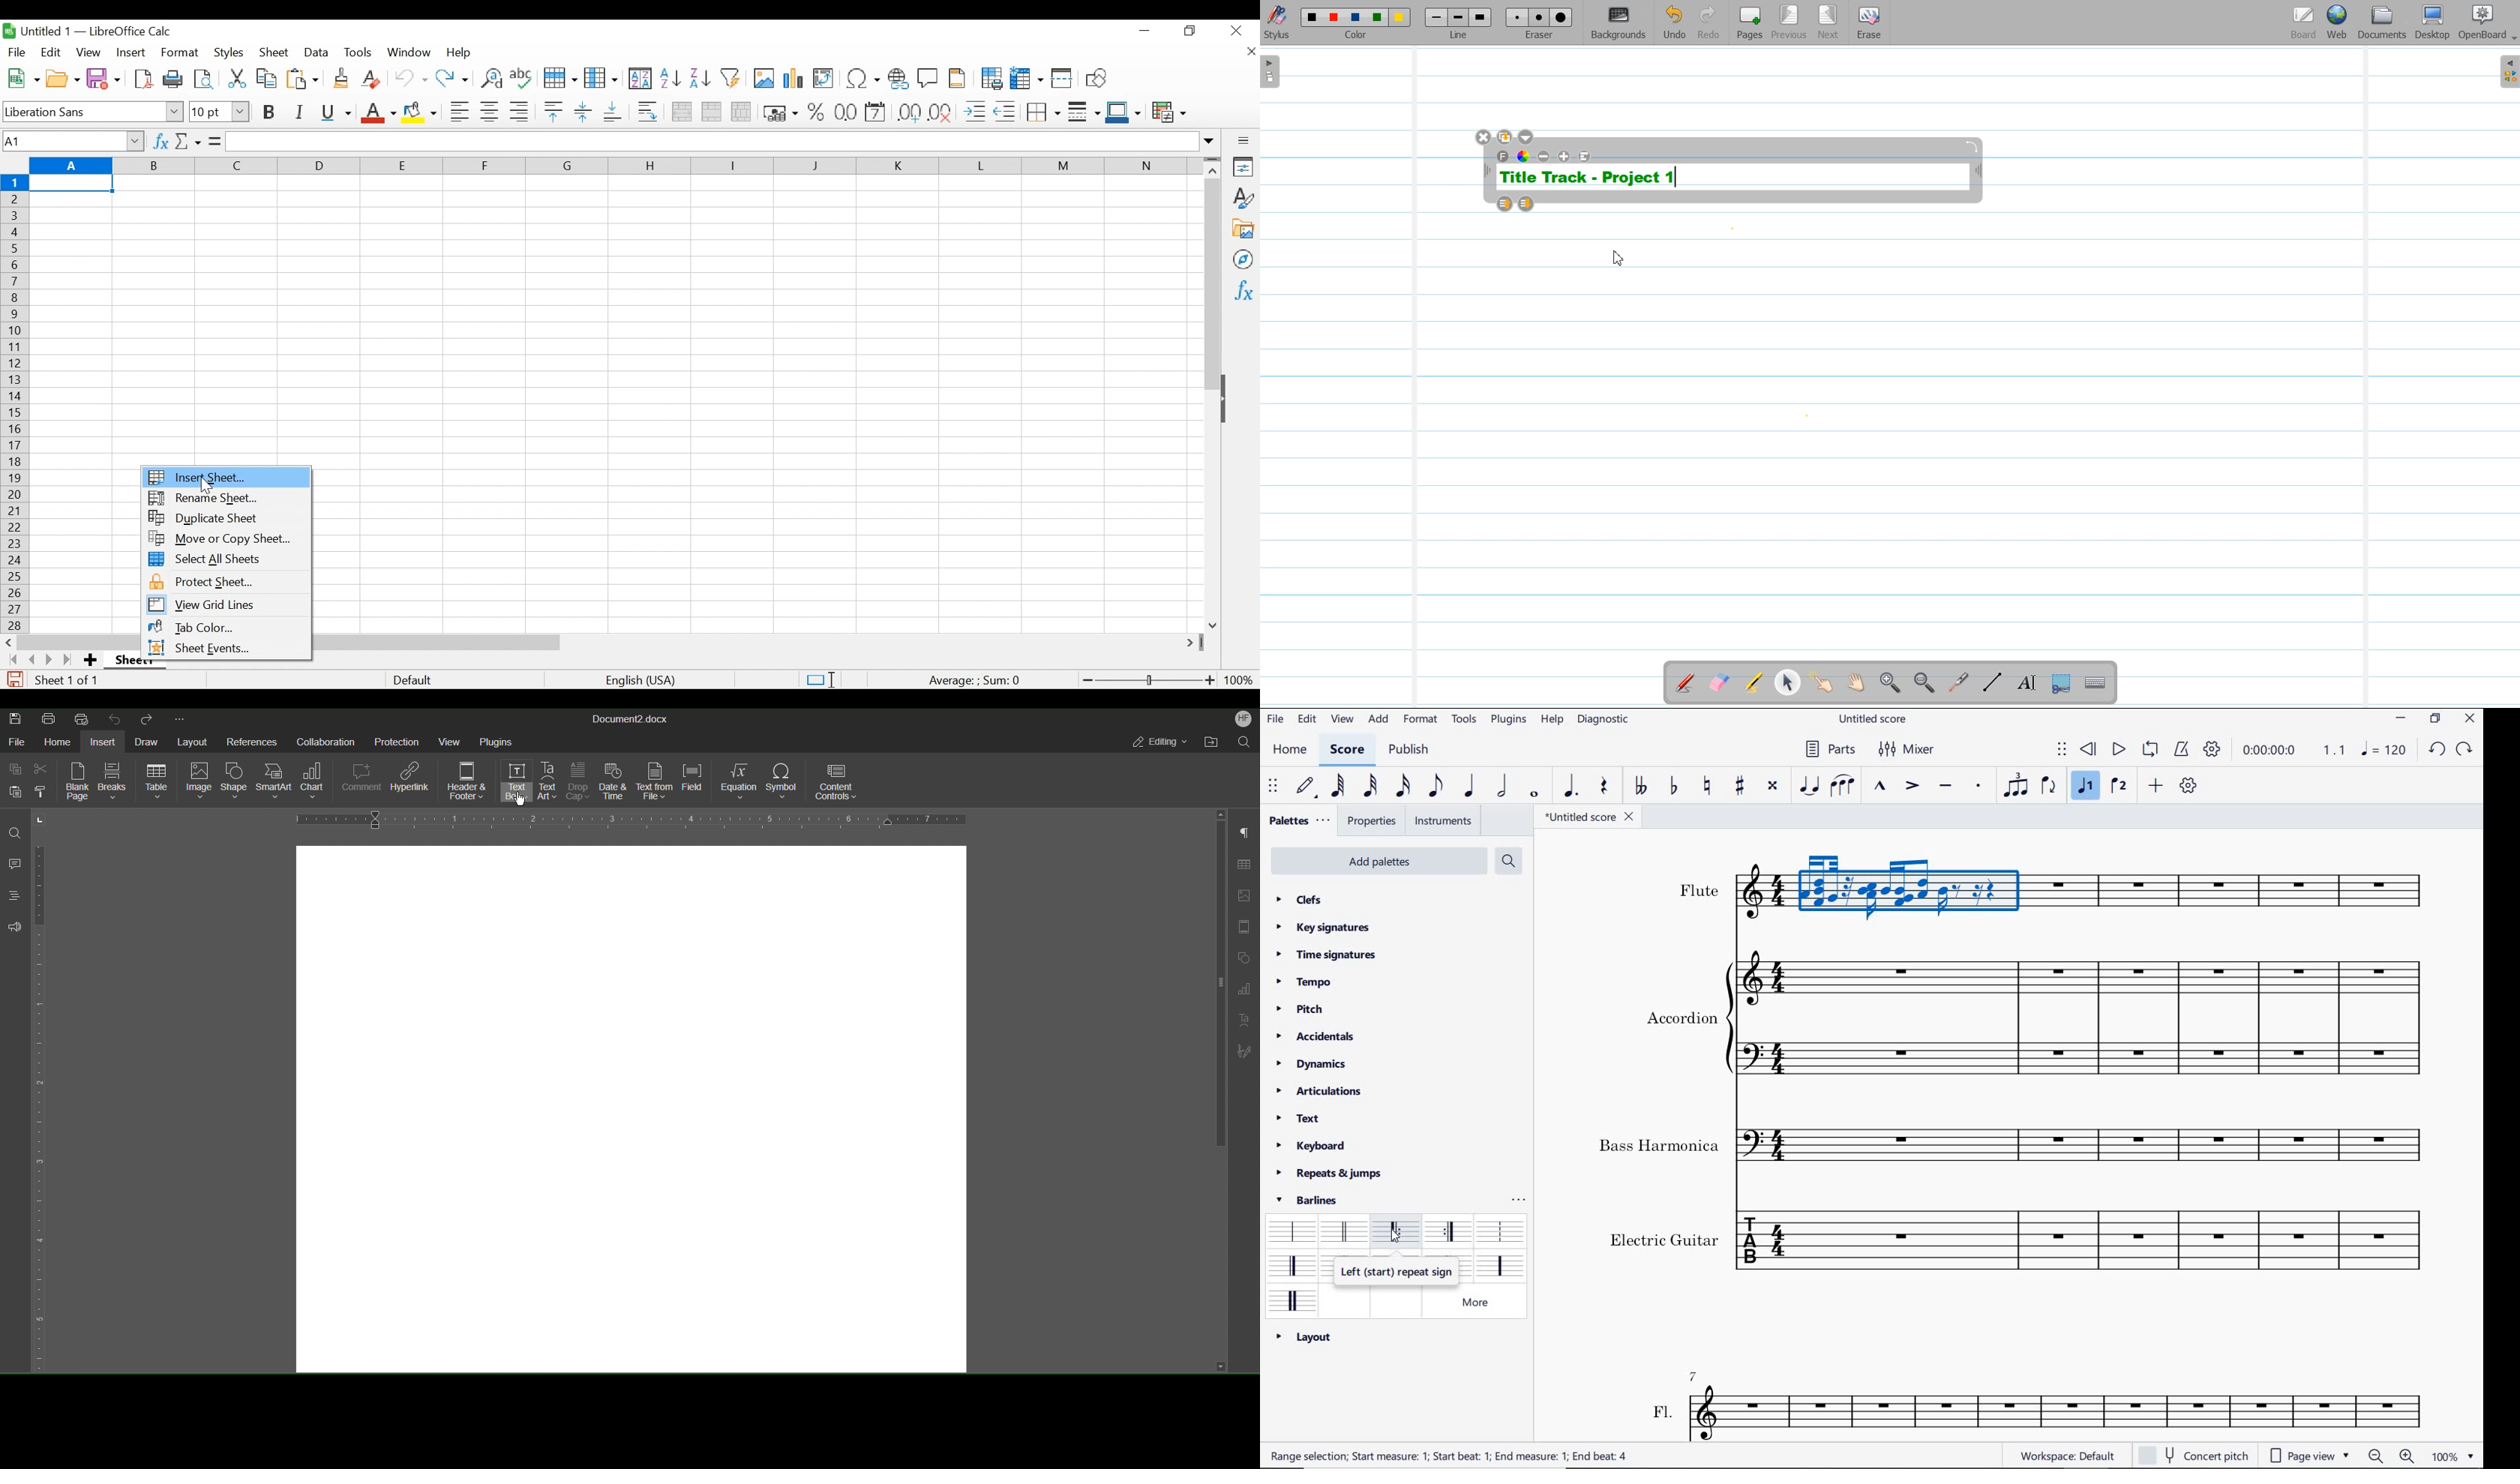 Image resolution: width=2520 pixels, height=1484 pixels. I want to click on Sheet Events, so click(226, 646).